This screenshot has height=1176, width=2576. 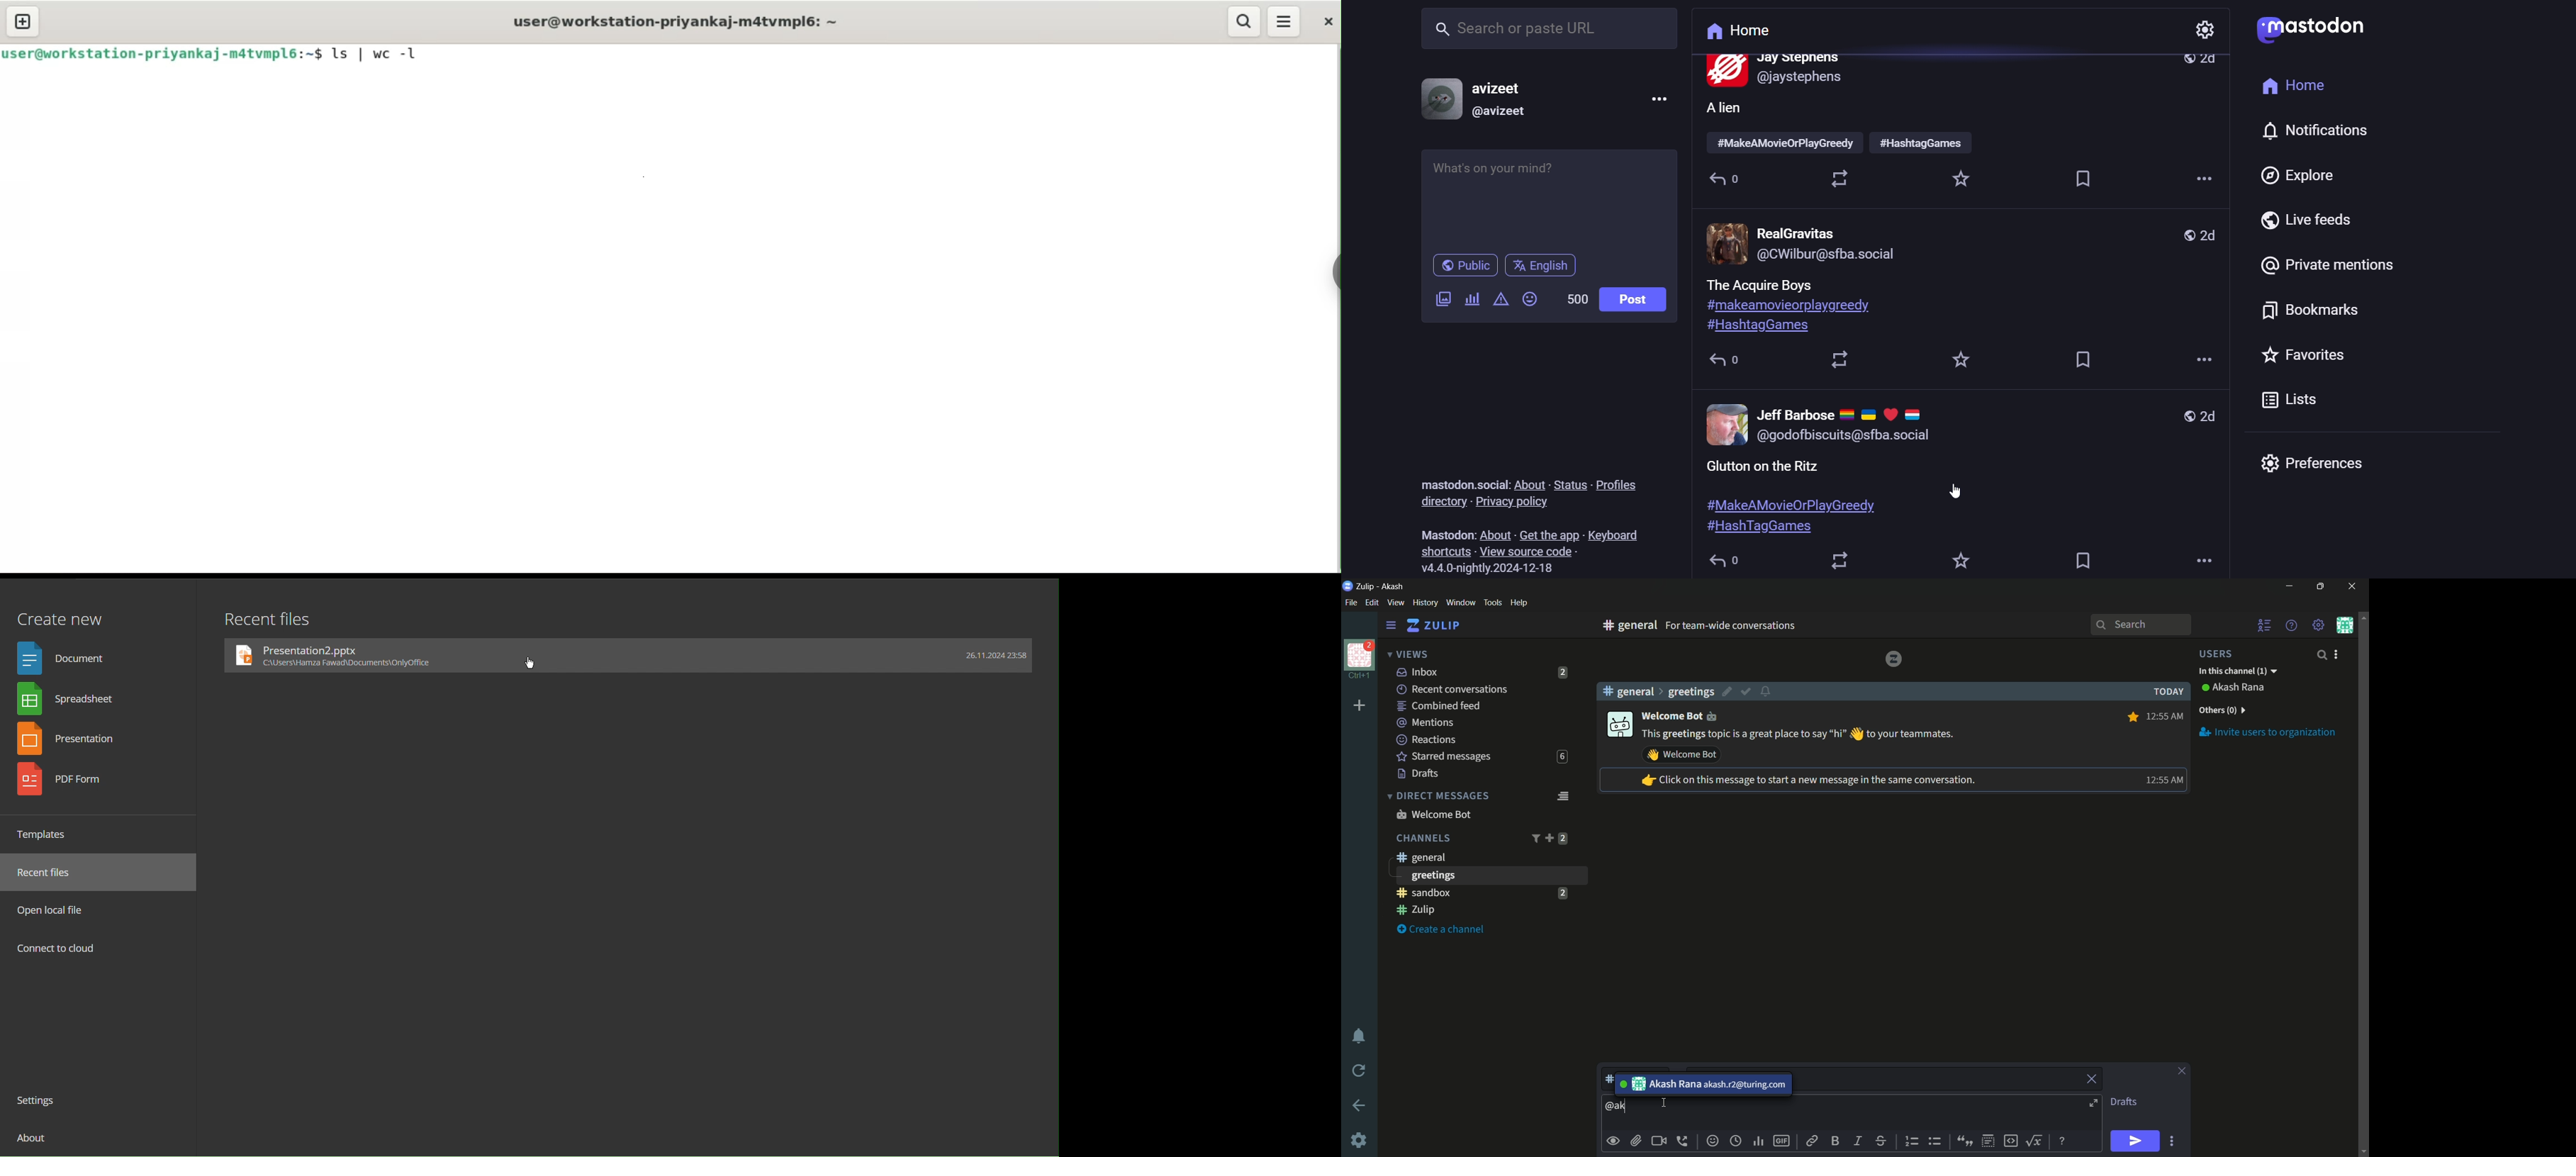 I want to click on bold, so click(x=1836, y=1140).